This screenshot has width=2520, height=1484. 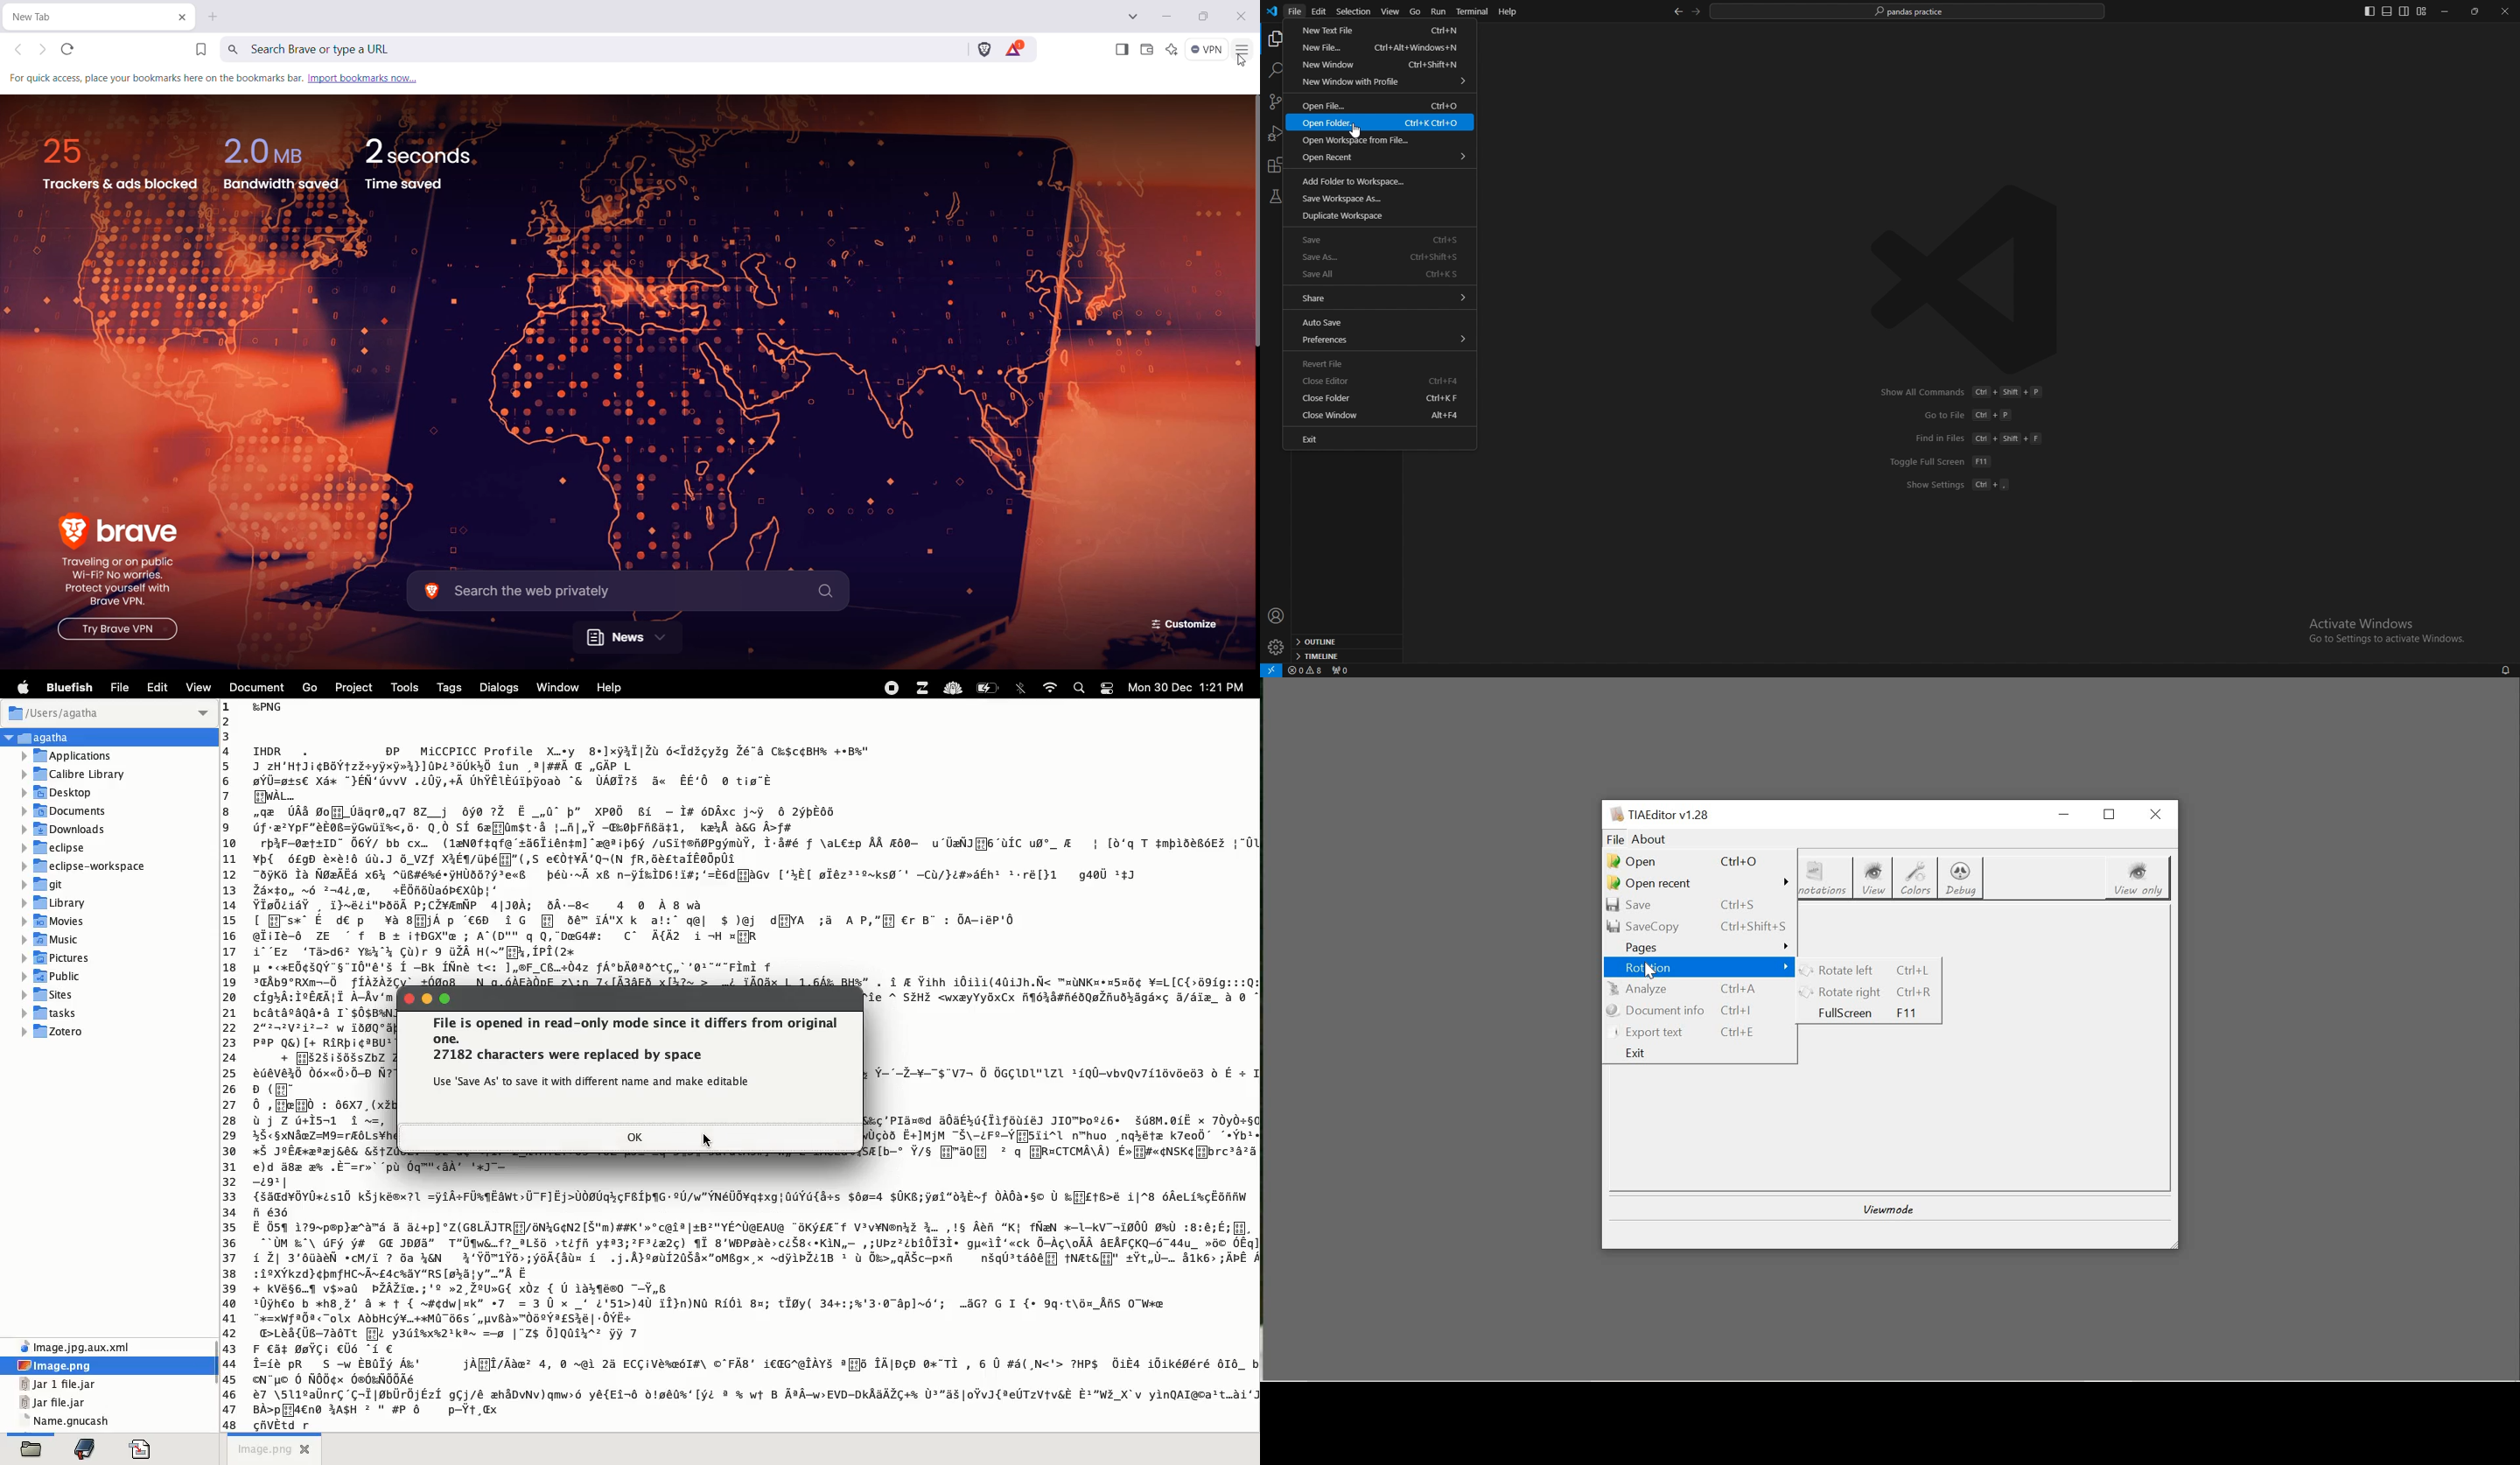 I want to click on close, so click(x=406, y=997).